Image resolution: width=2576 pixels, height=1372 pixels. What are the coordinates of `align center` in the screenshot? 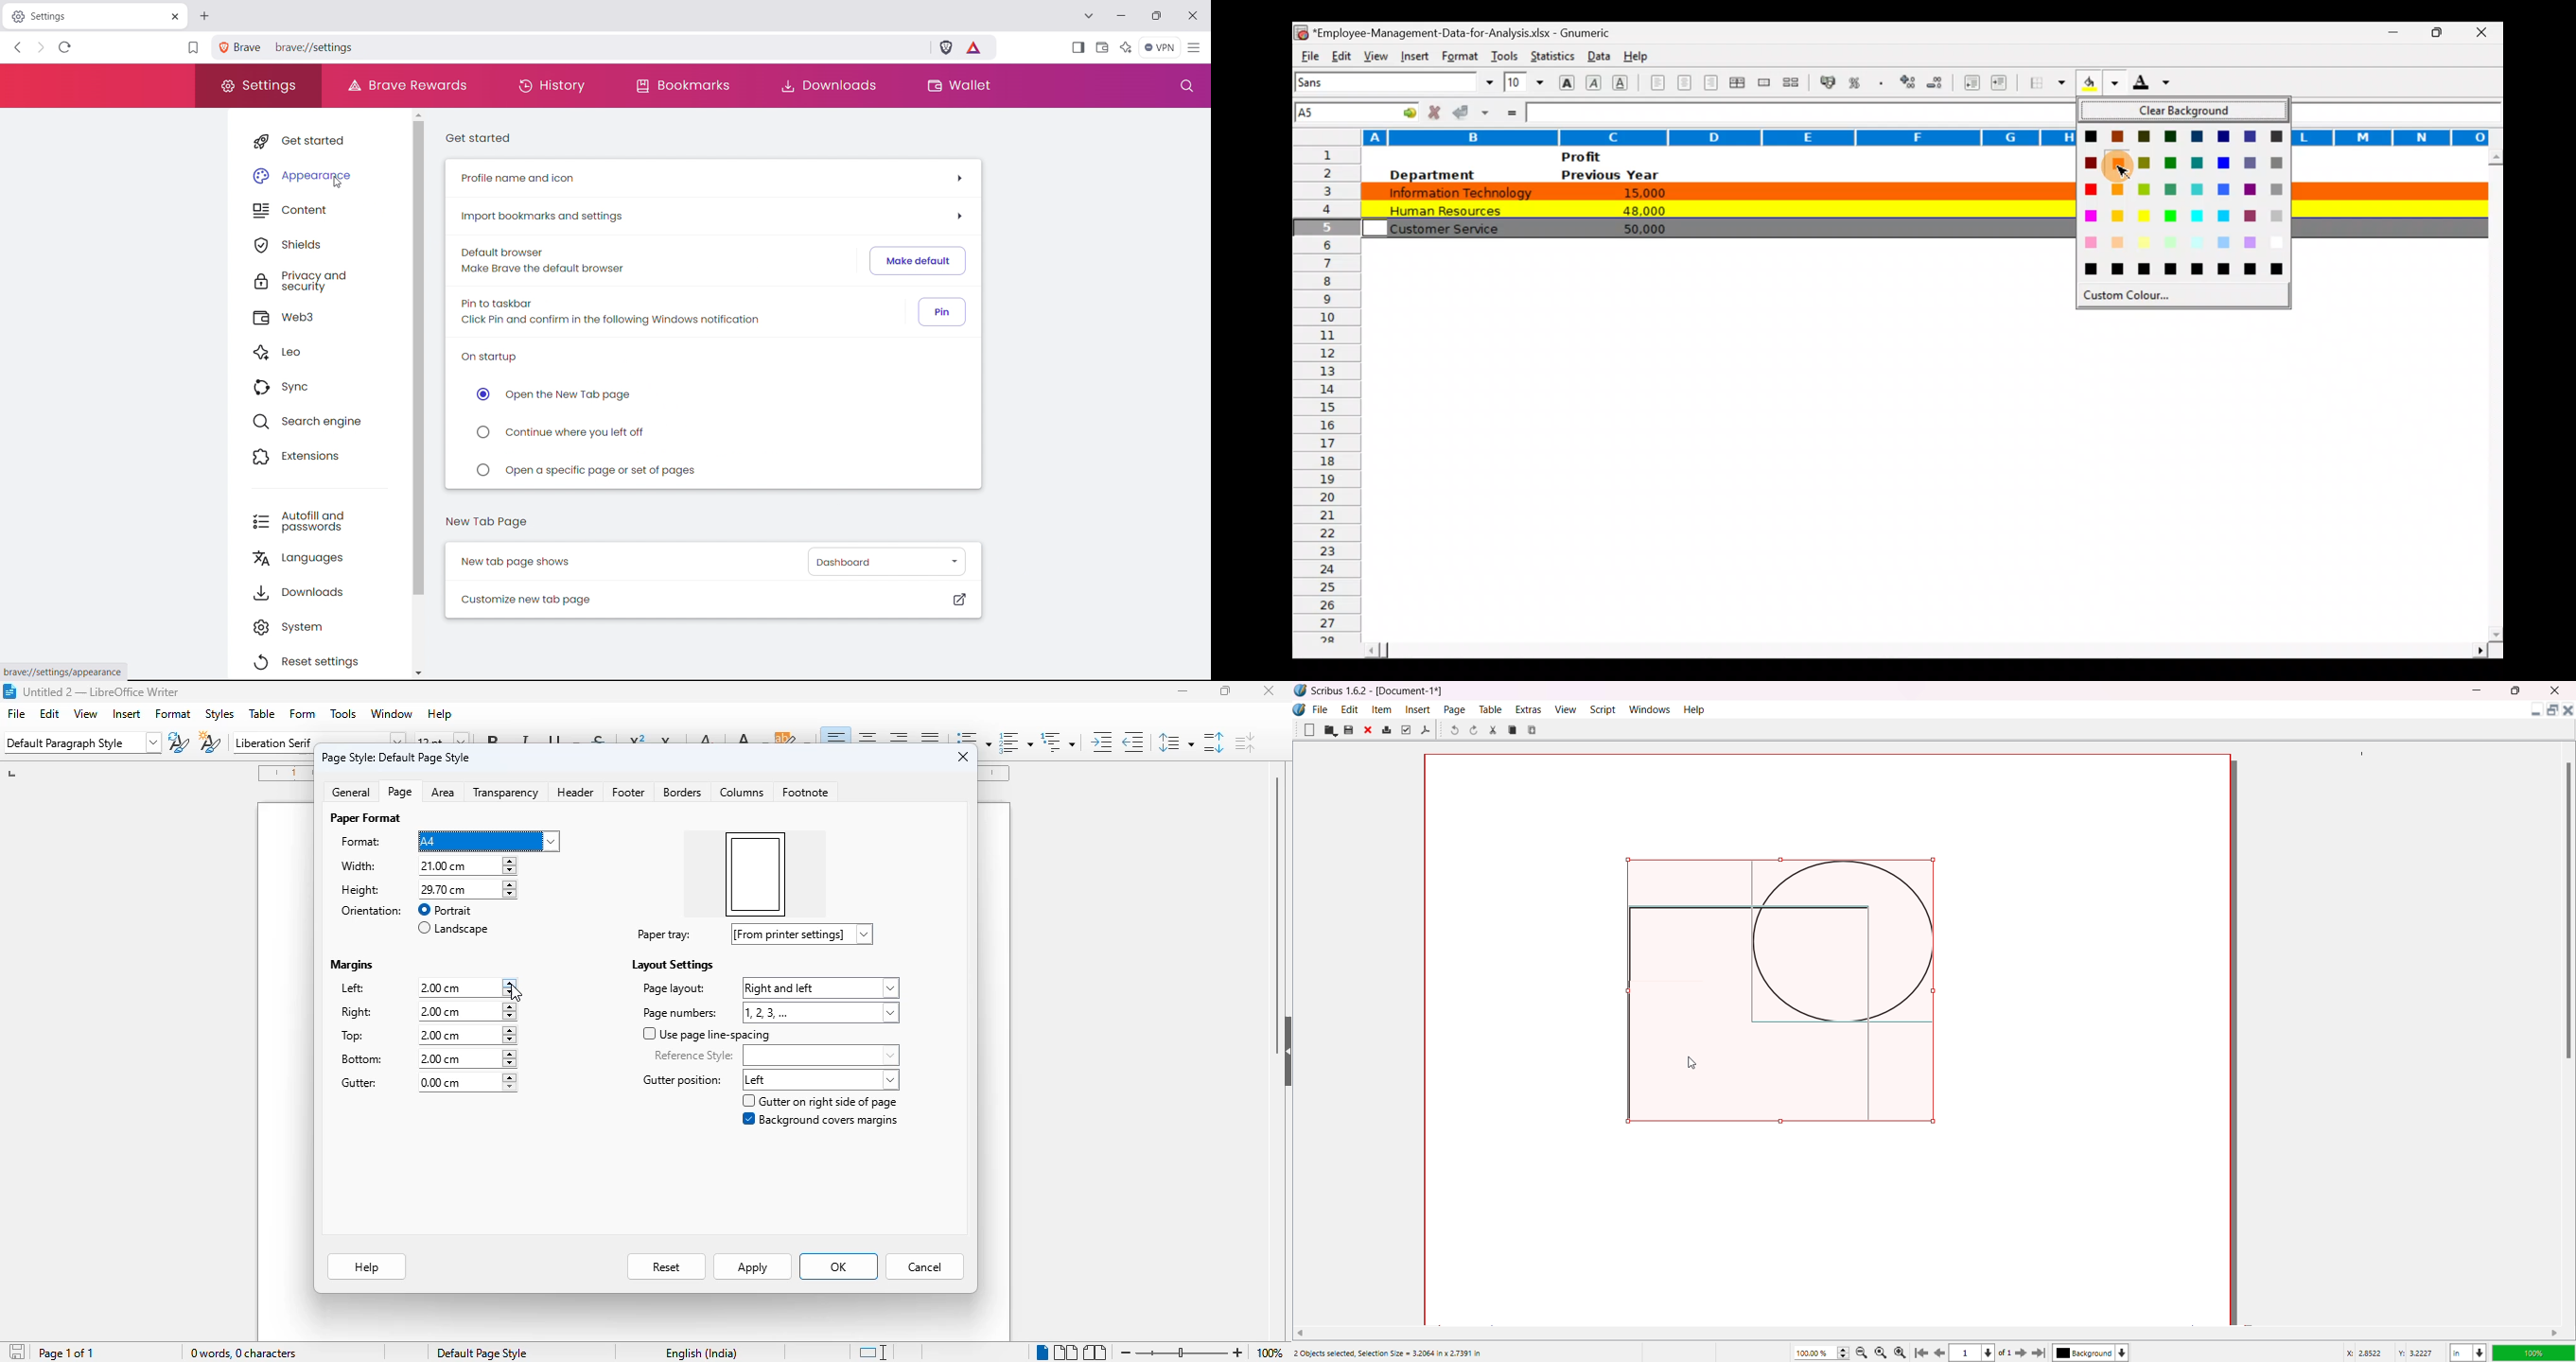 It's located at (868, 737).